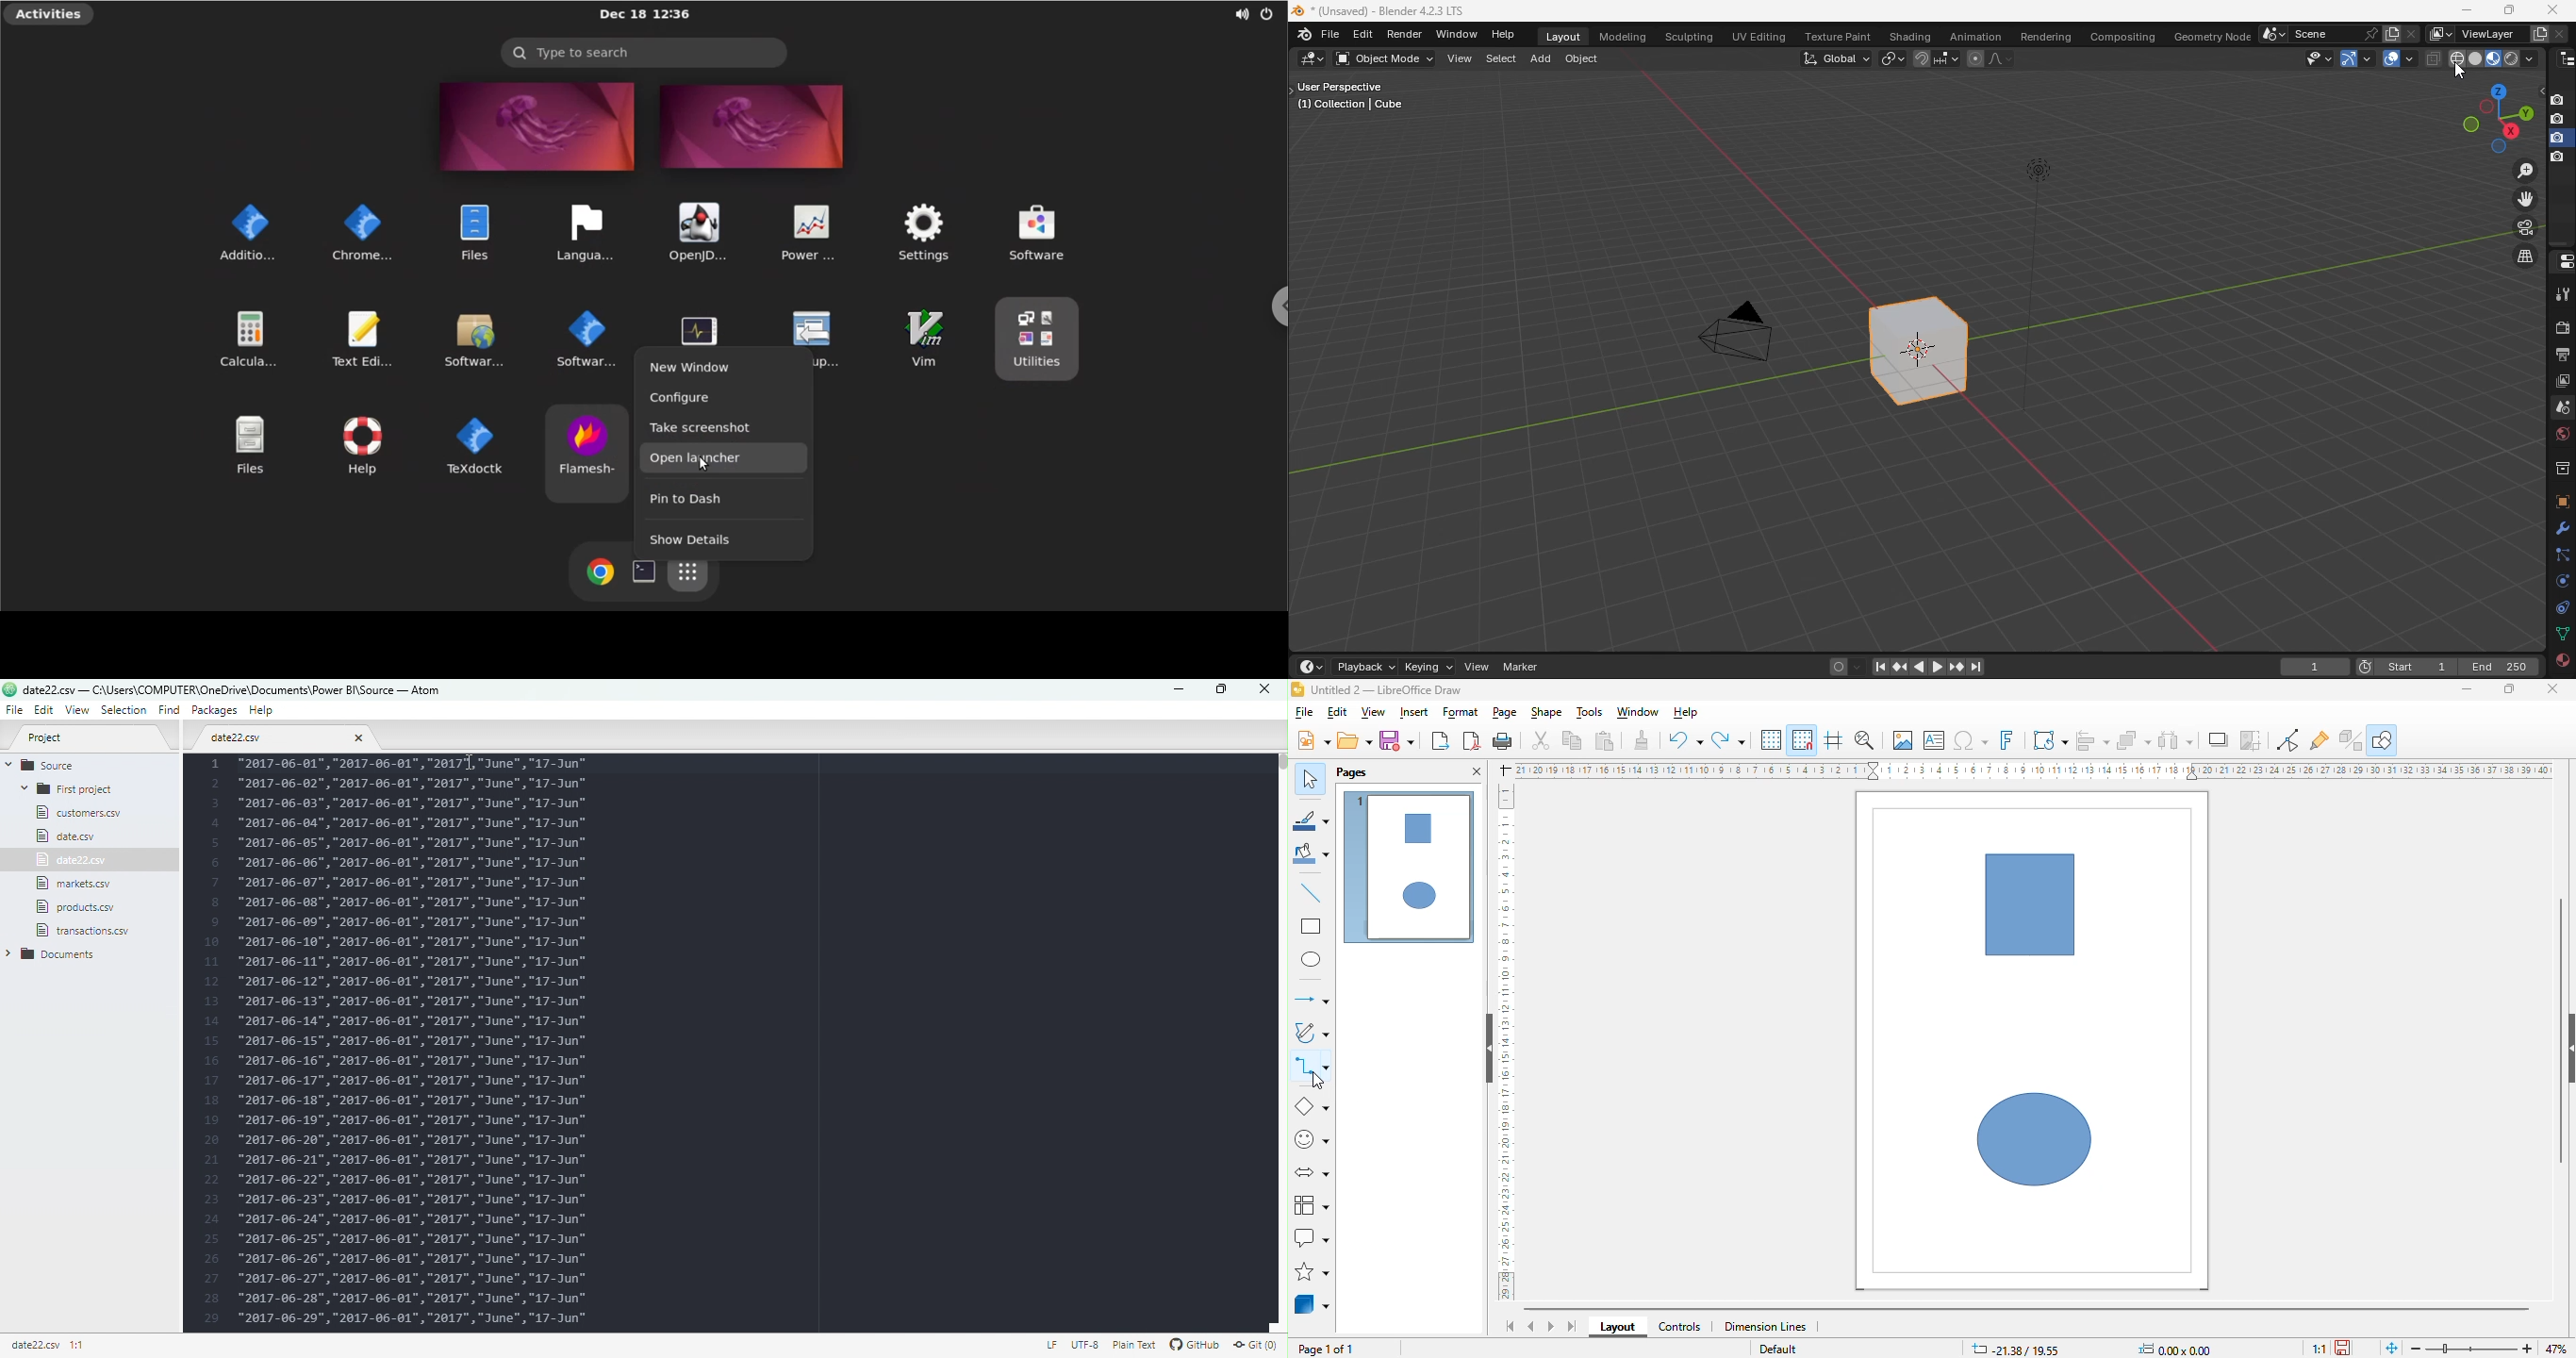 The width and height of the screenshot is (2576, 1372). Describe the element at coordinates (168, 711) in the screenshot. I see `Find` at that location.